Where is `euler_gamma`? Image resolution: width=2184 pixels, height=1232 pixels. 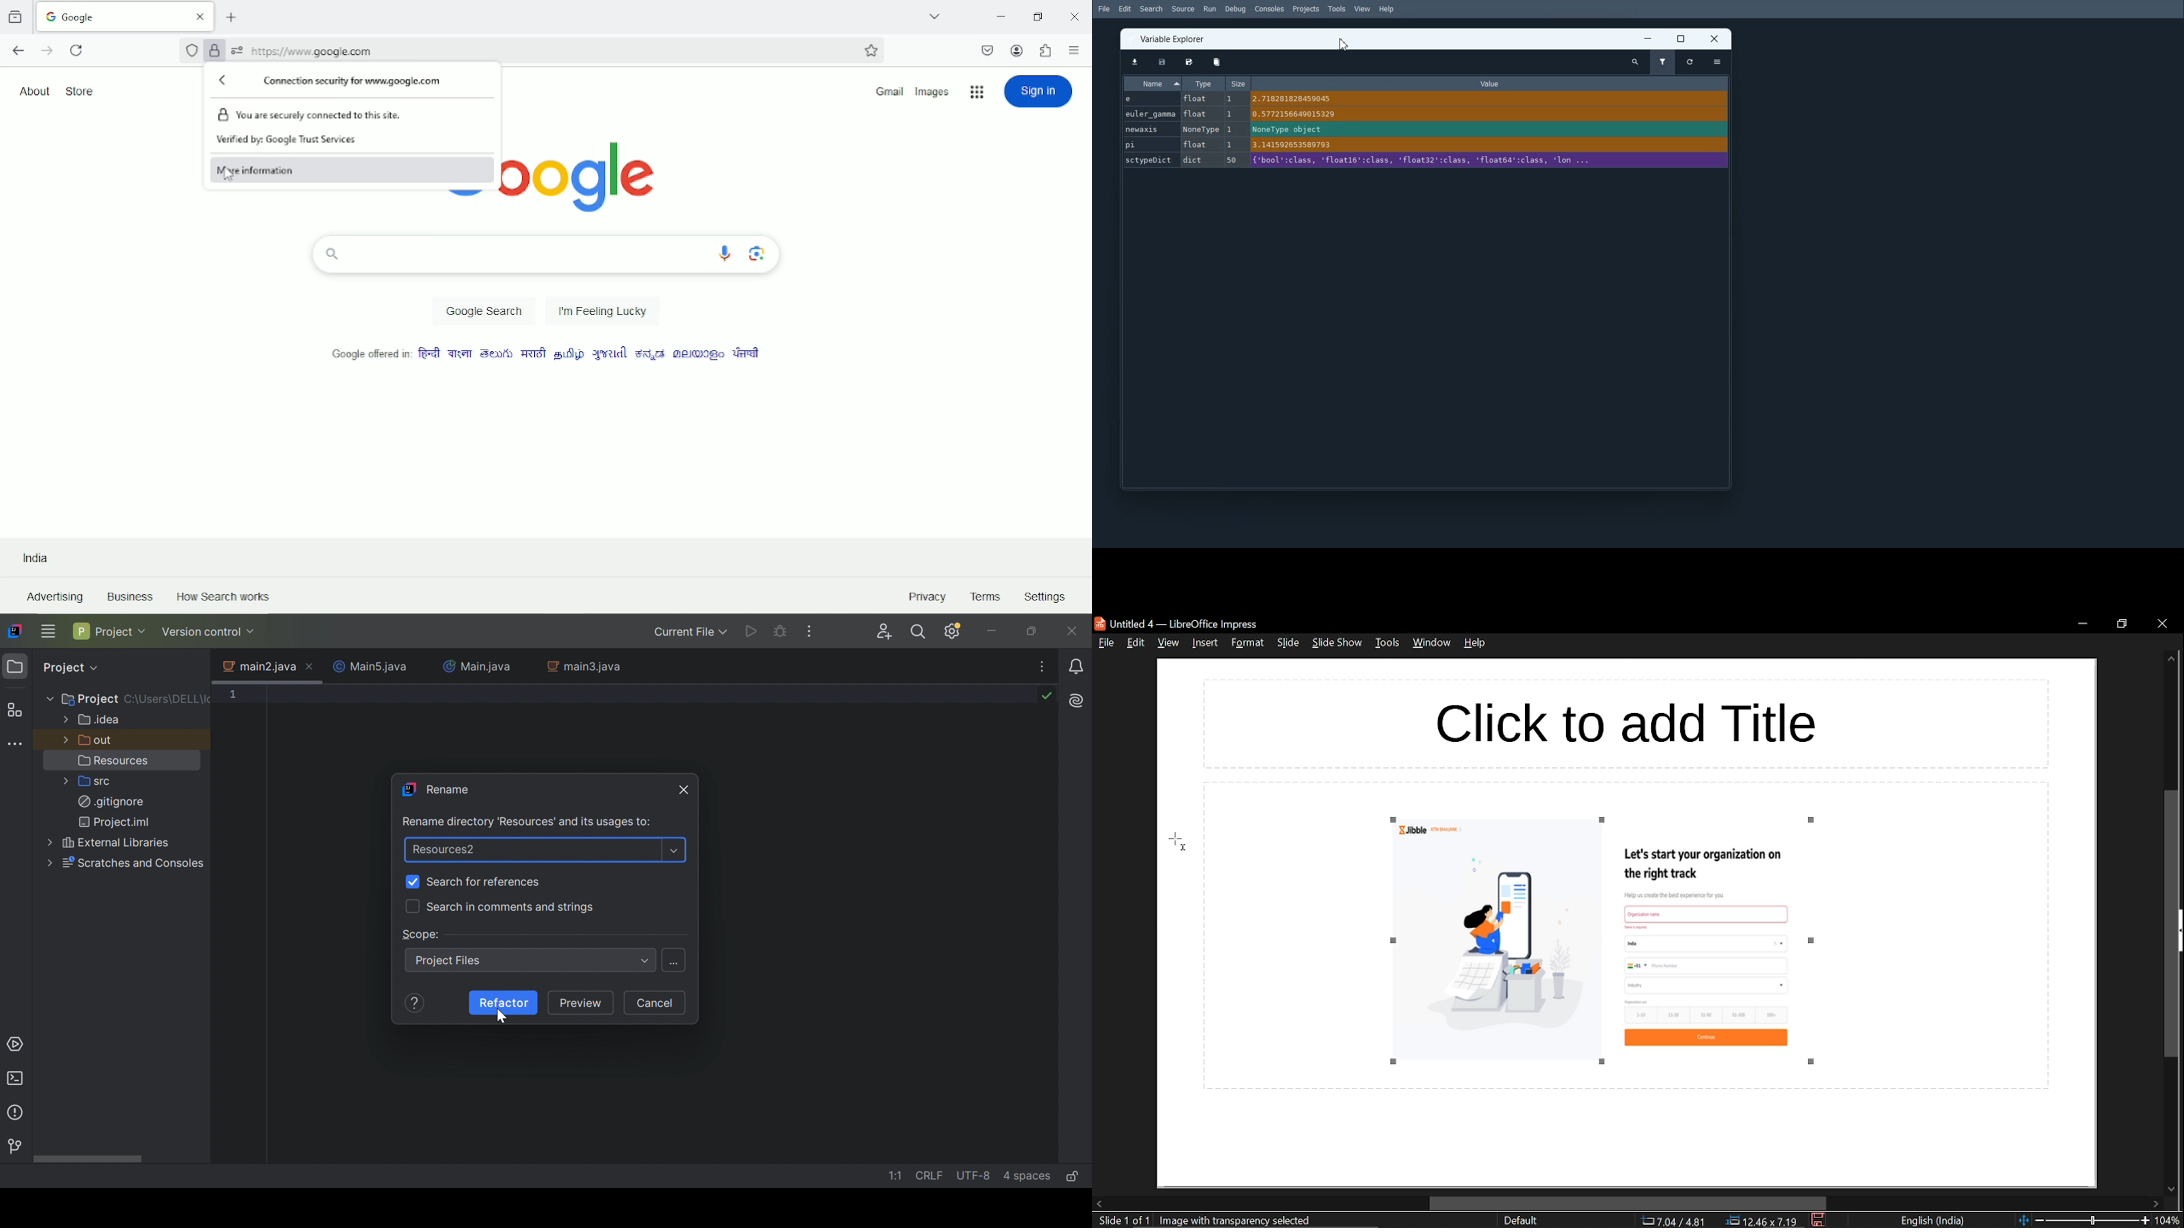
euler_gamma is located at coordinates (1150, 113).